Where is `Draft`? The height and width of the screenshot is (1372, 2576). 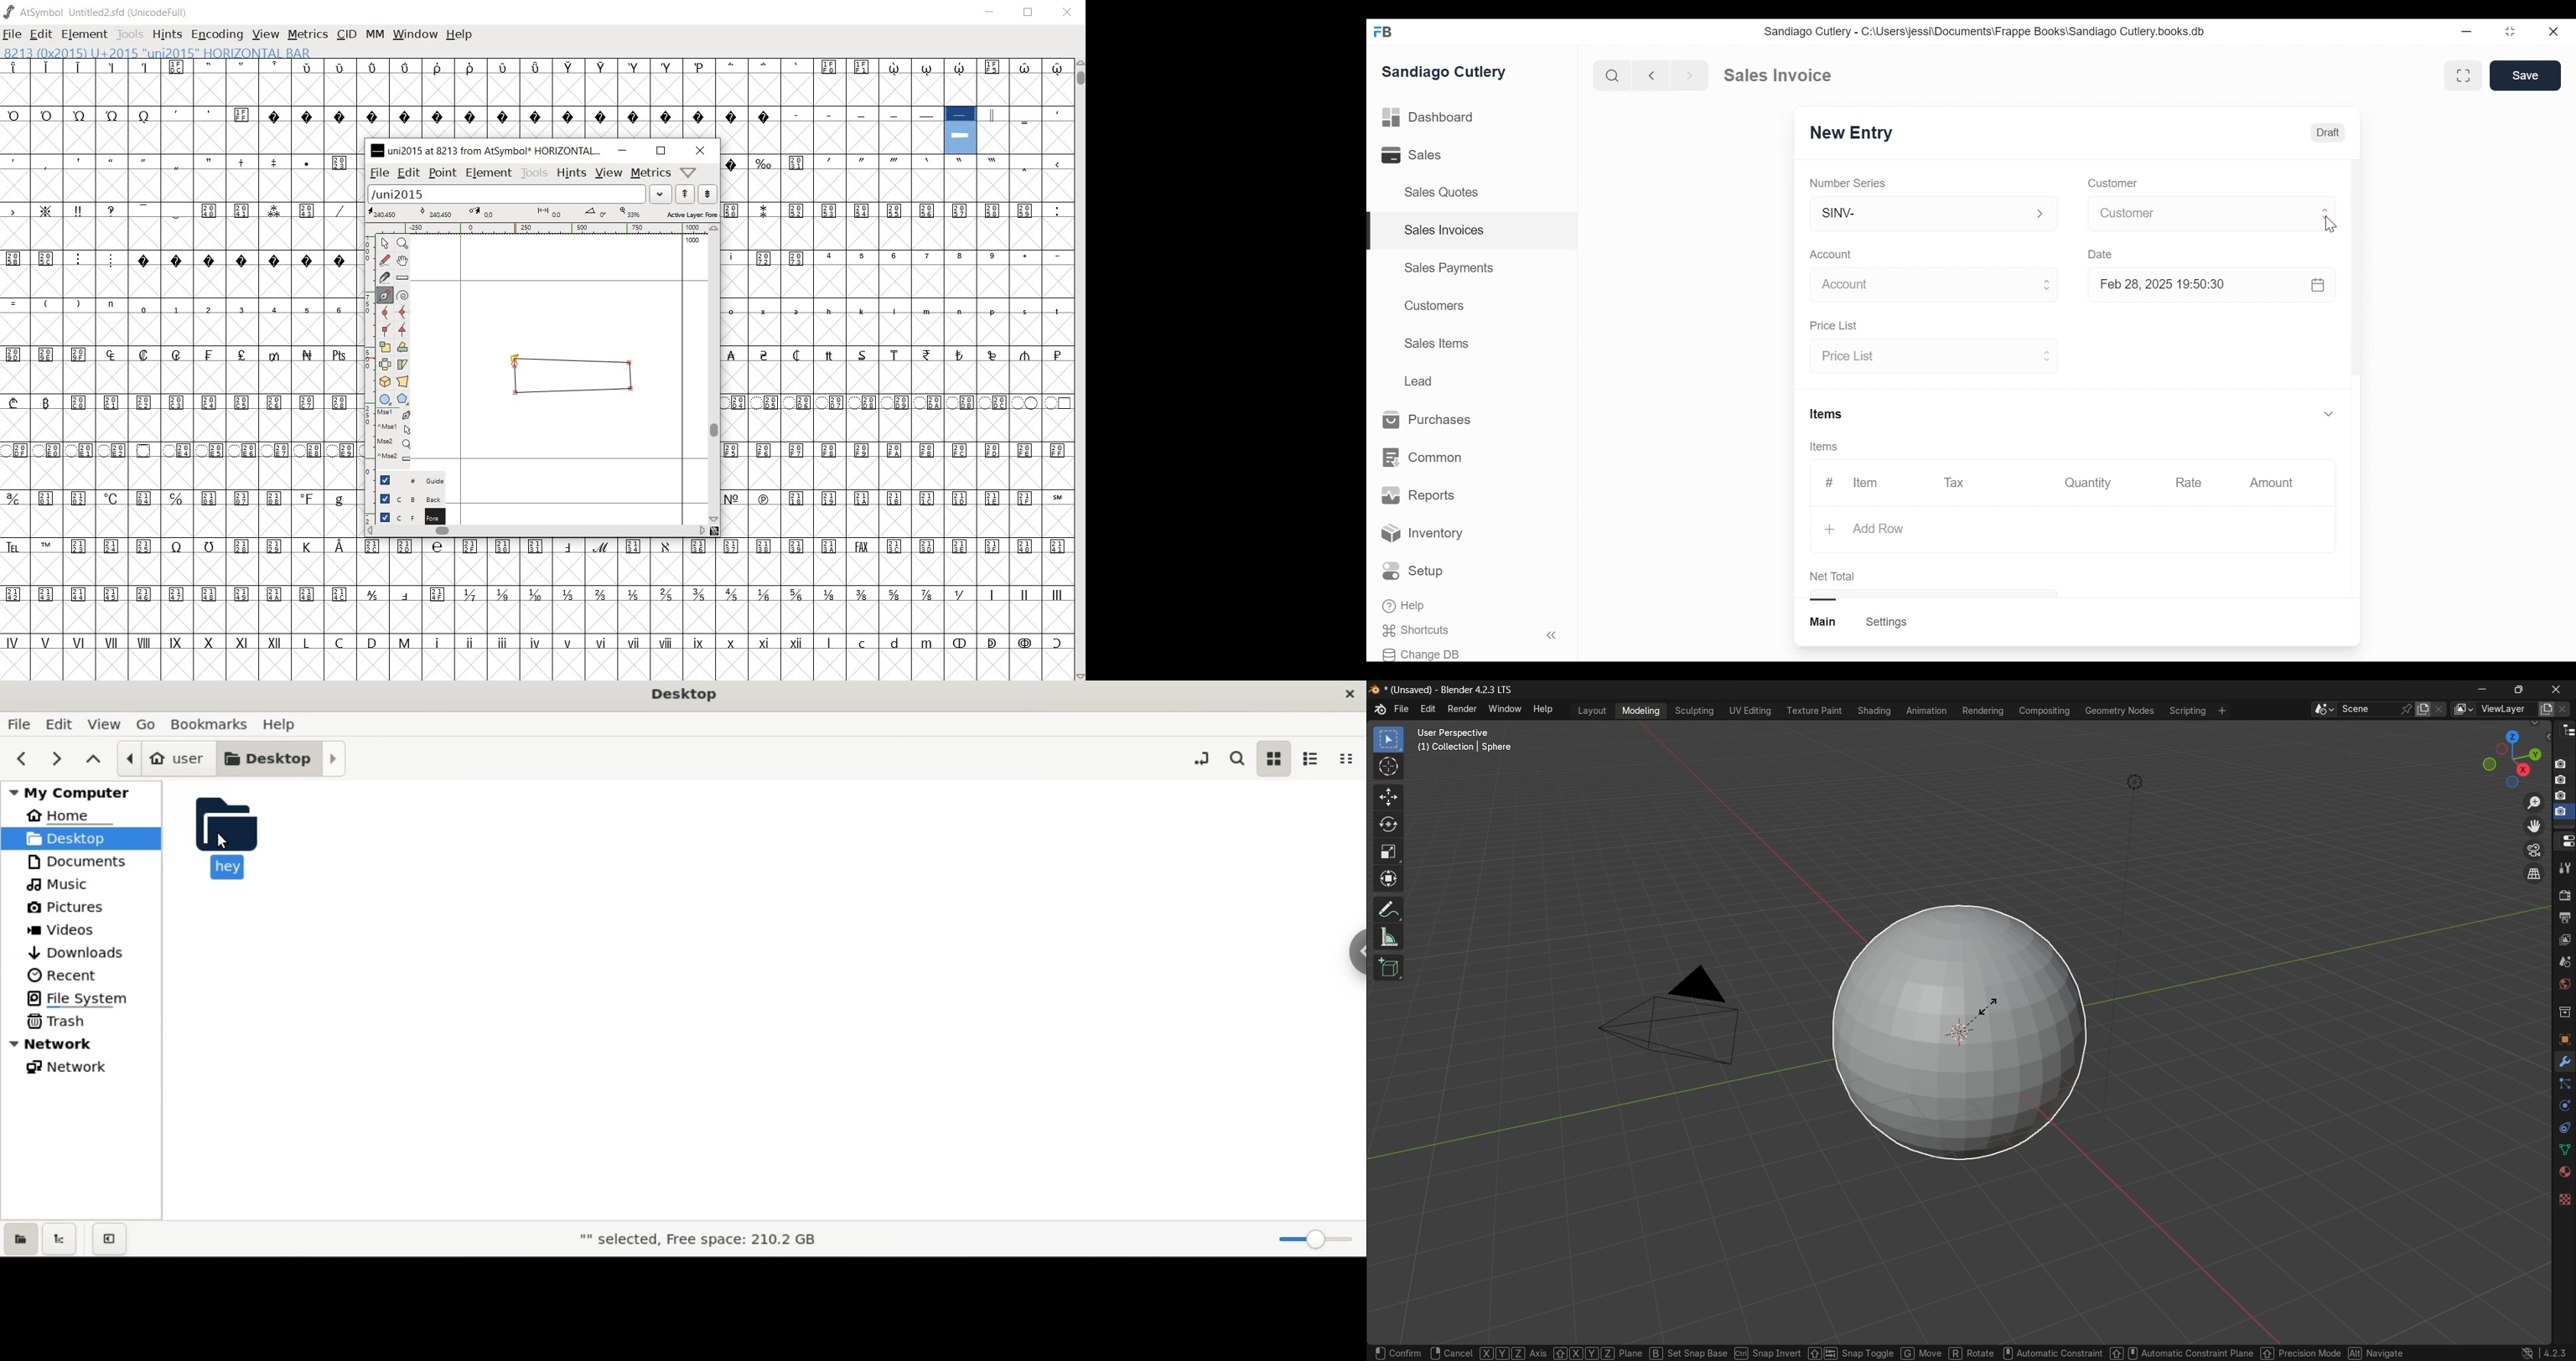
Draft is located at coordinates (2328, 132).